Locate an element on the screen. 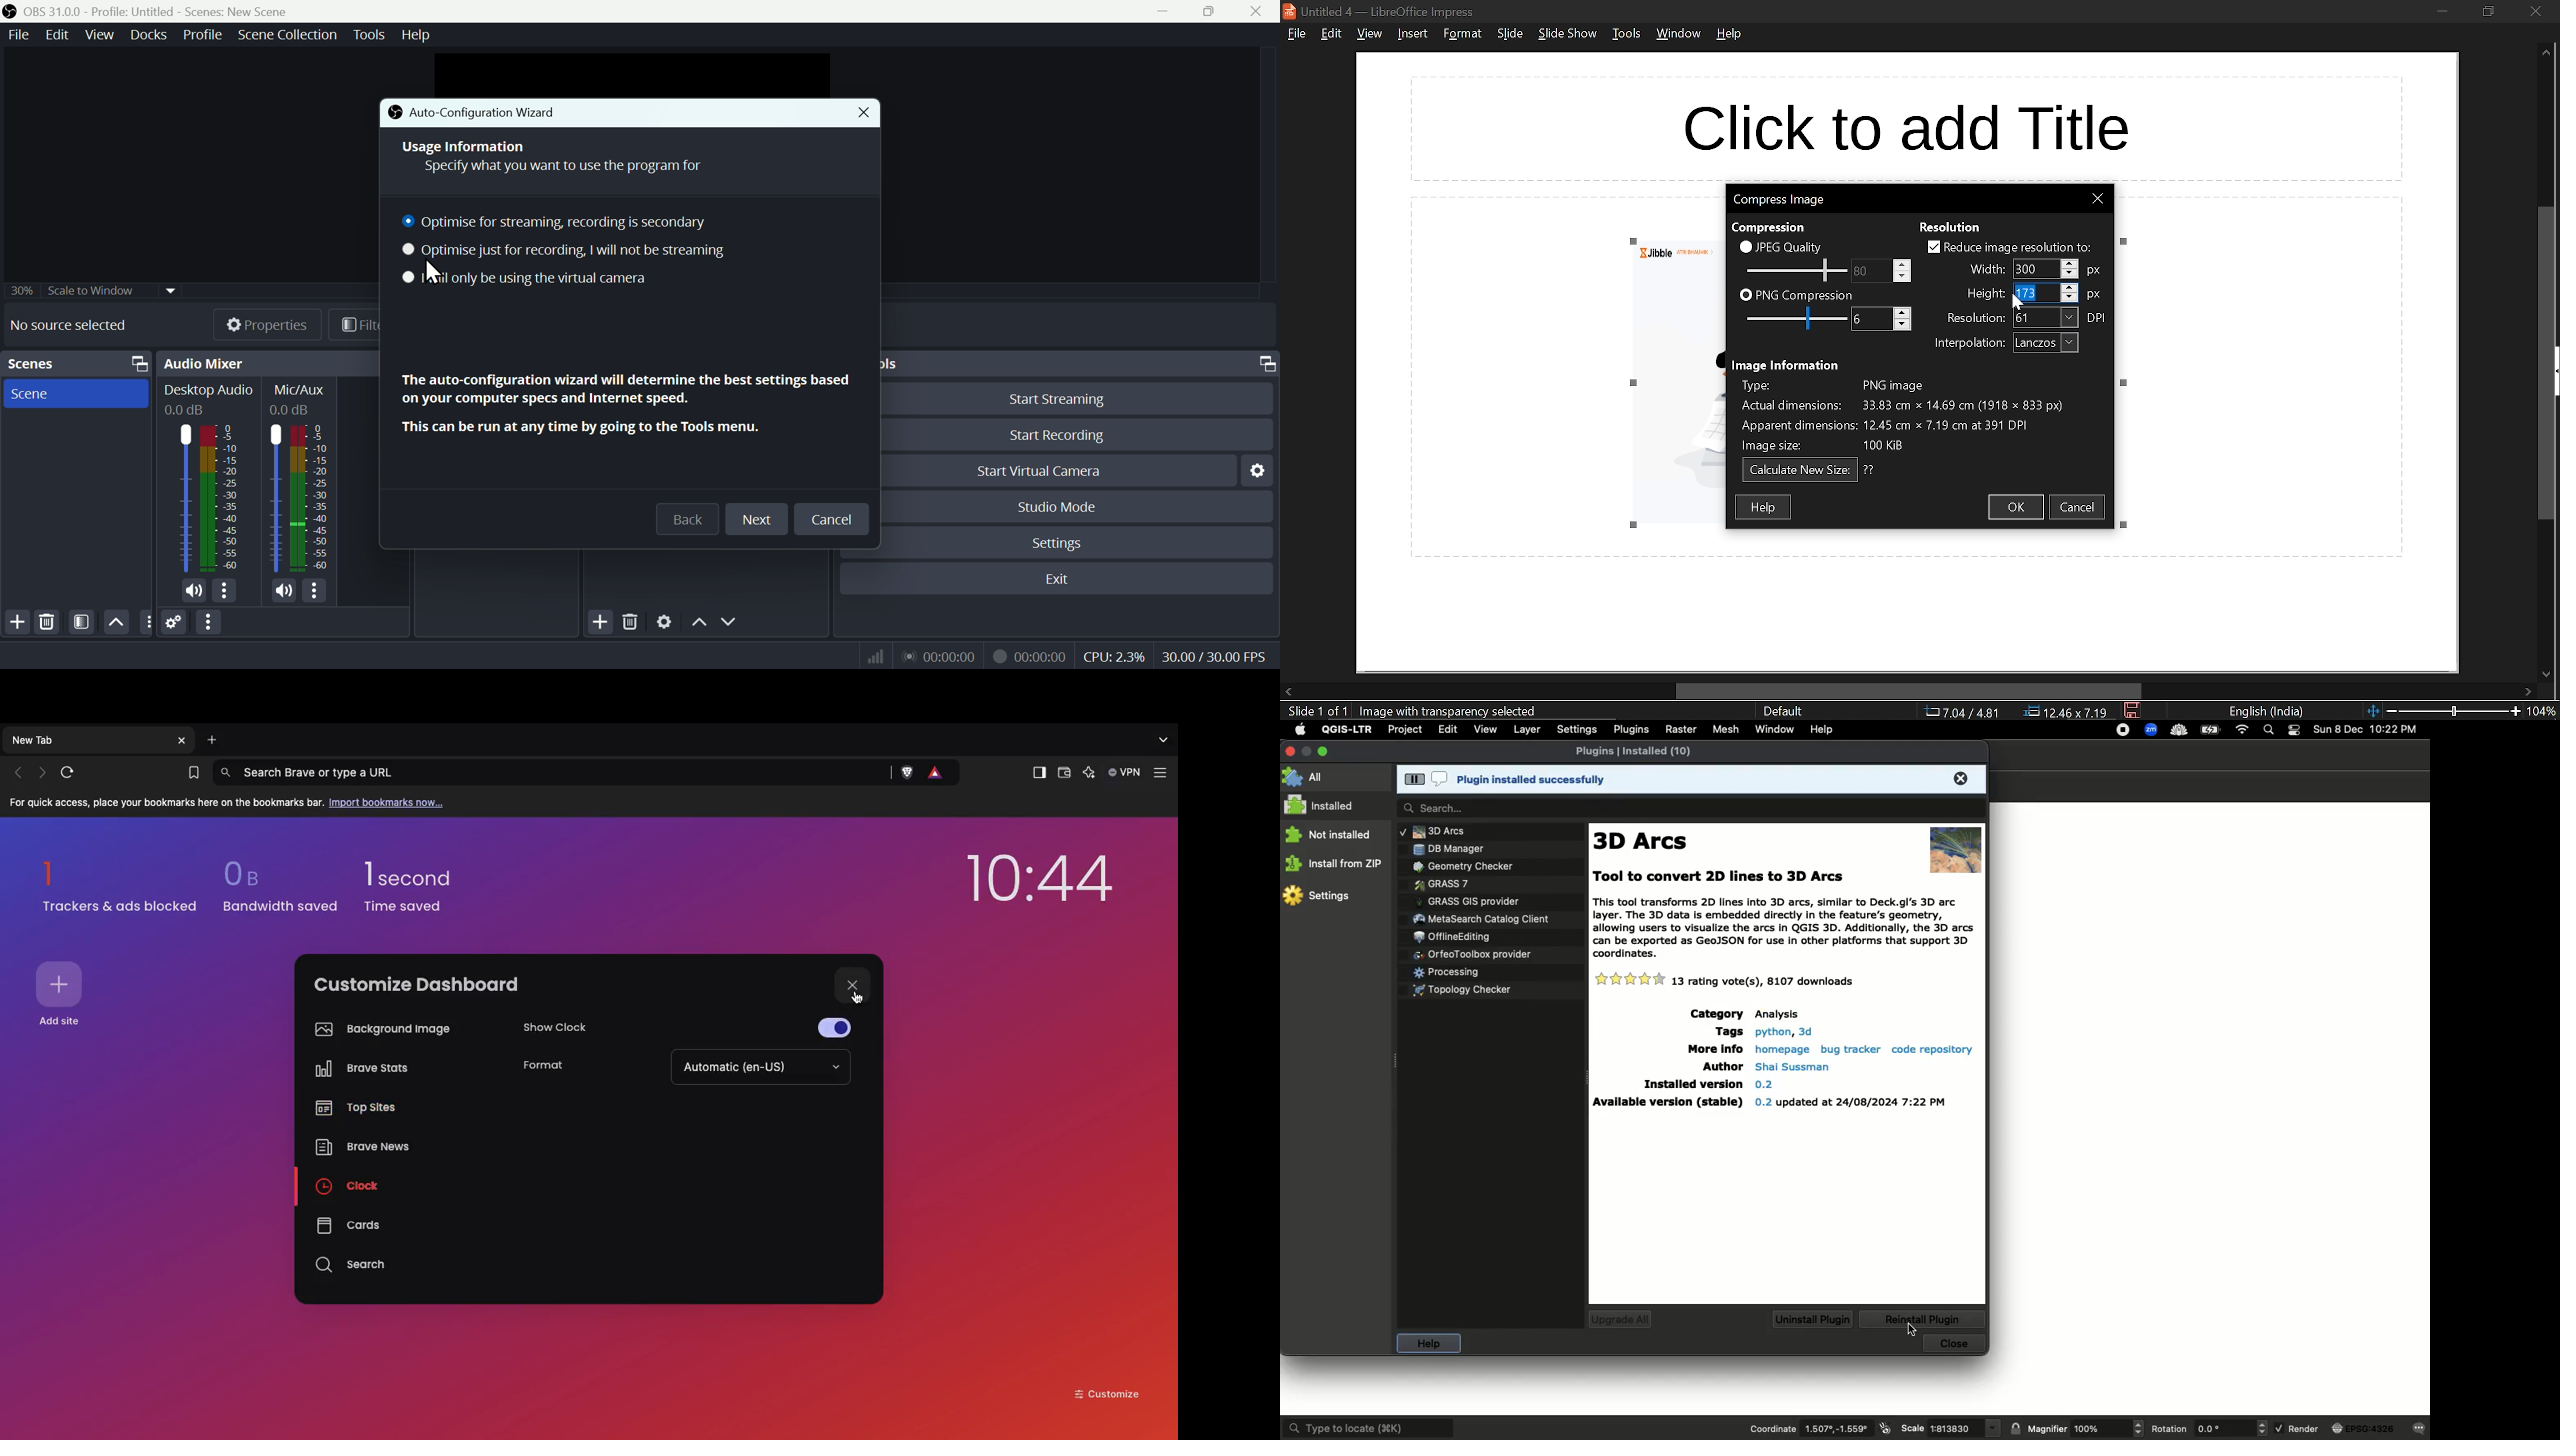 The height and width of the screenshot is (1456, 2576). Scene is located at coordinates (75, 393).